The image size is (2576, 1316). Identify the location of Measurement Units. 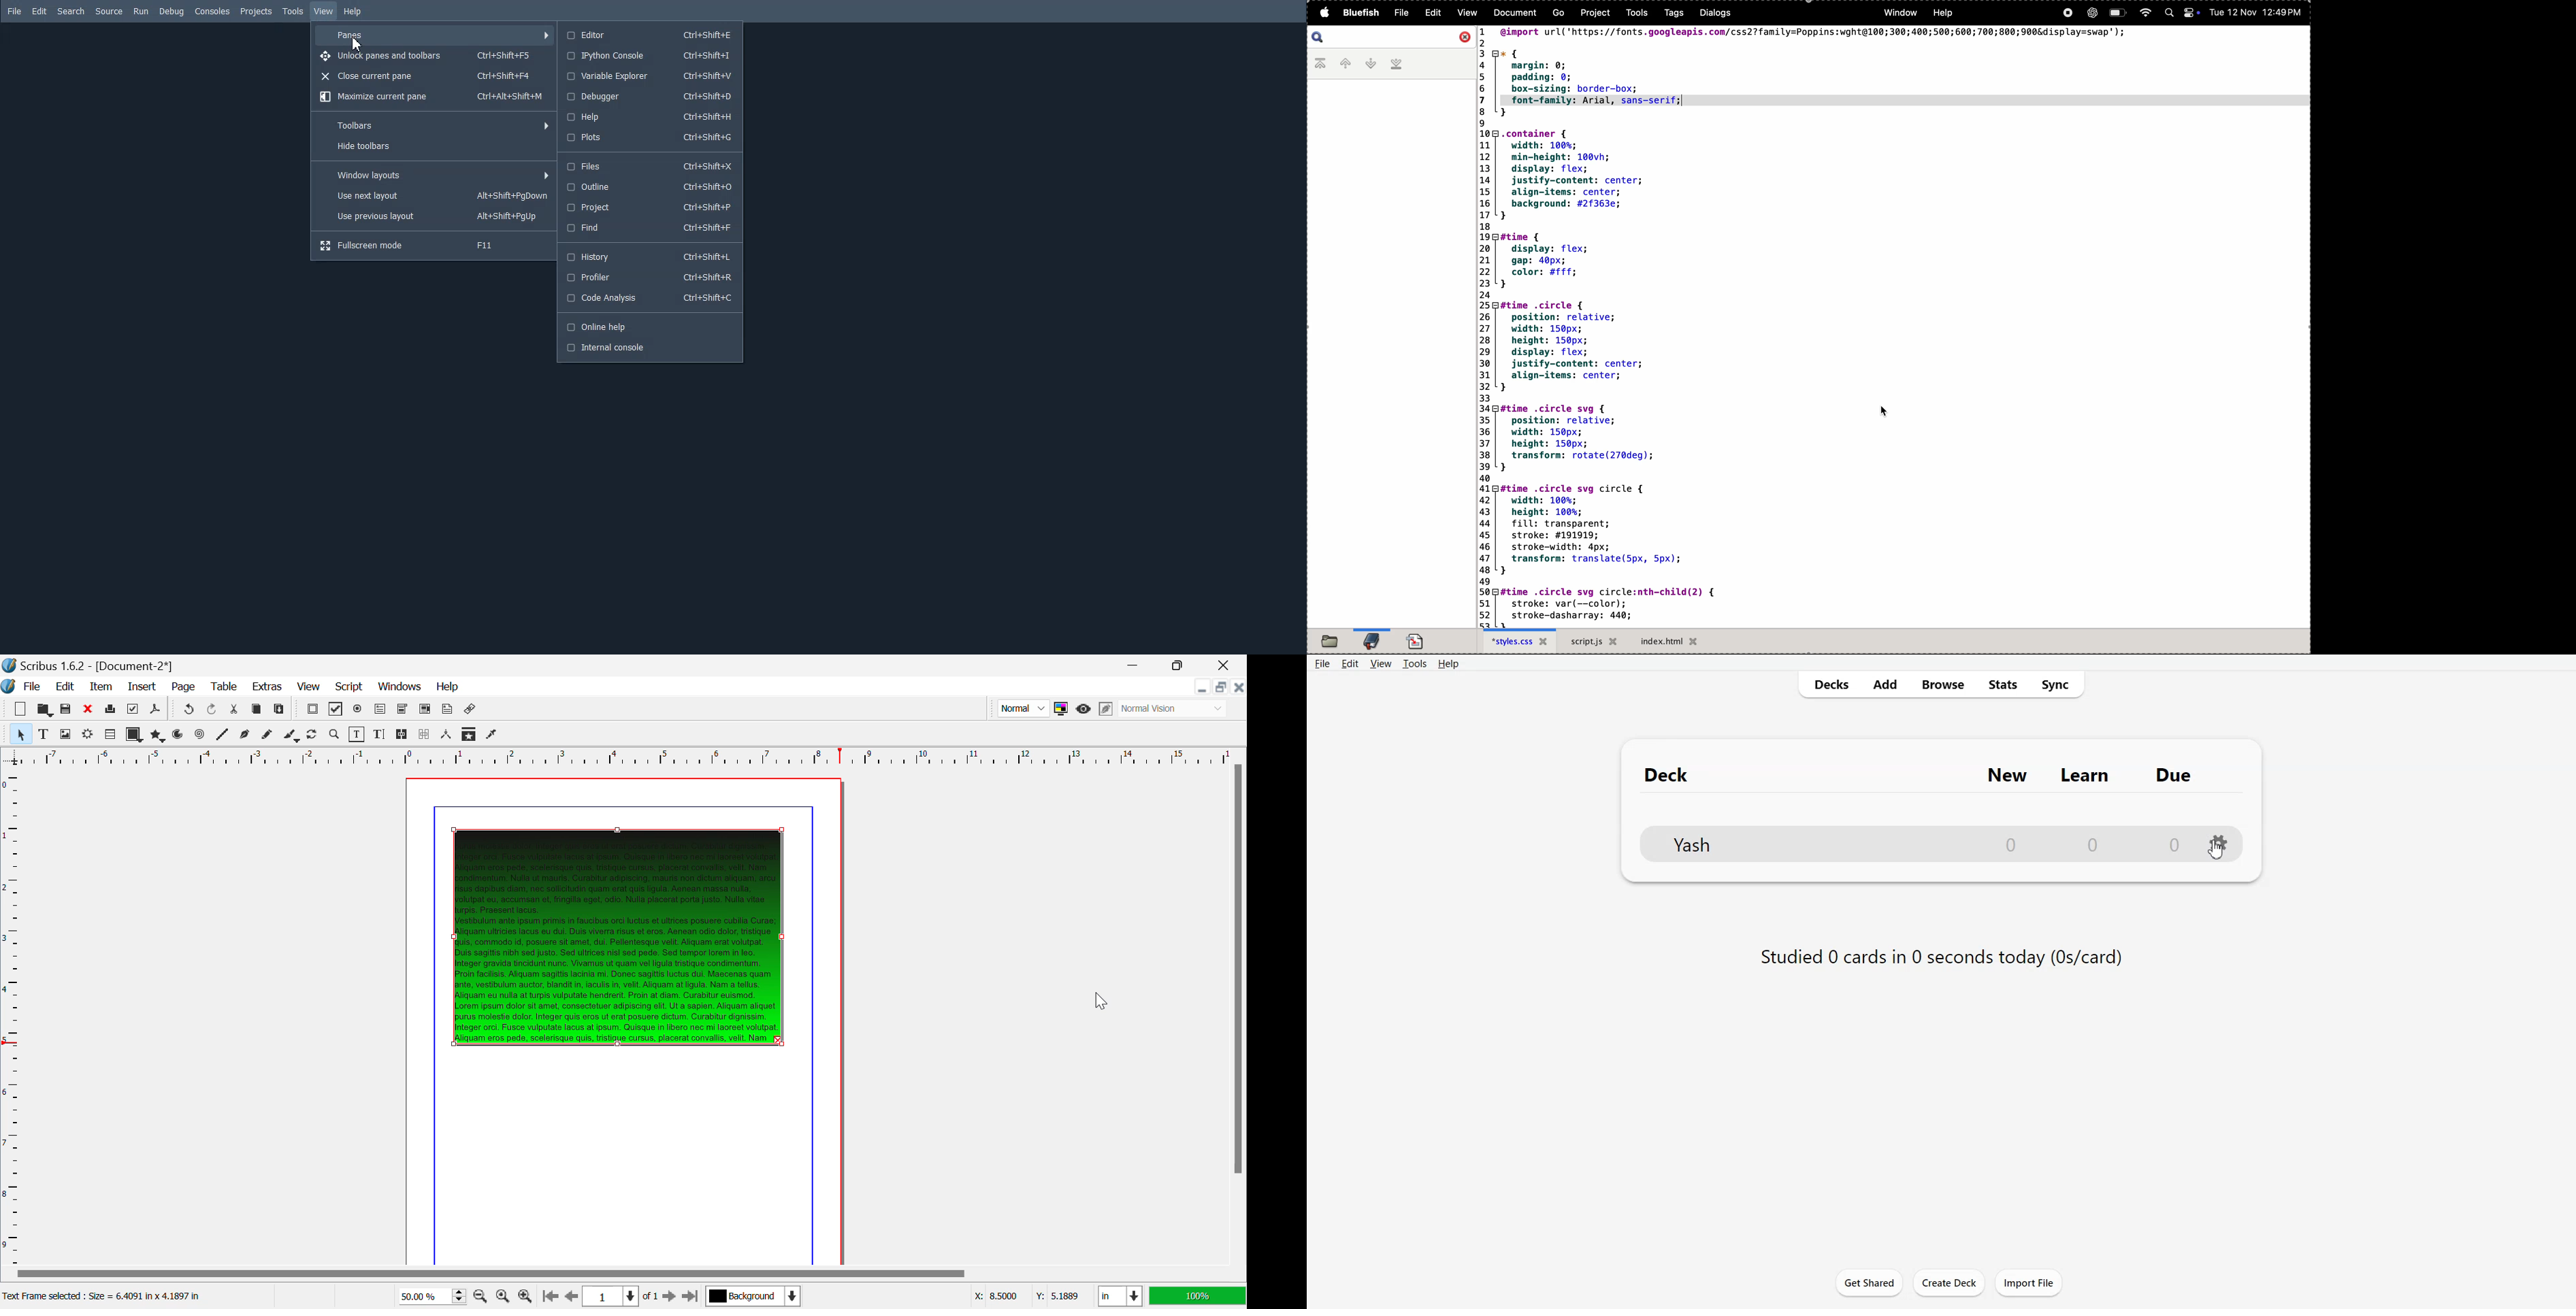
(1121, 1297).